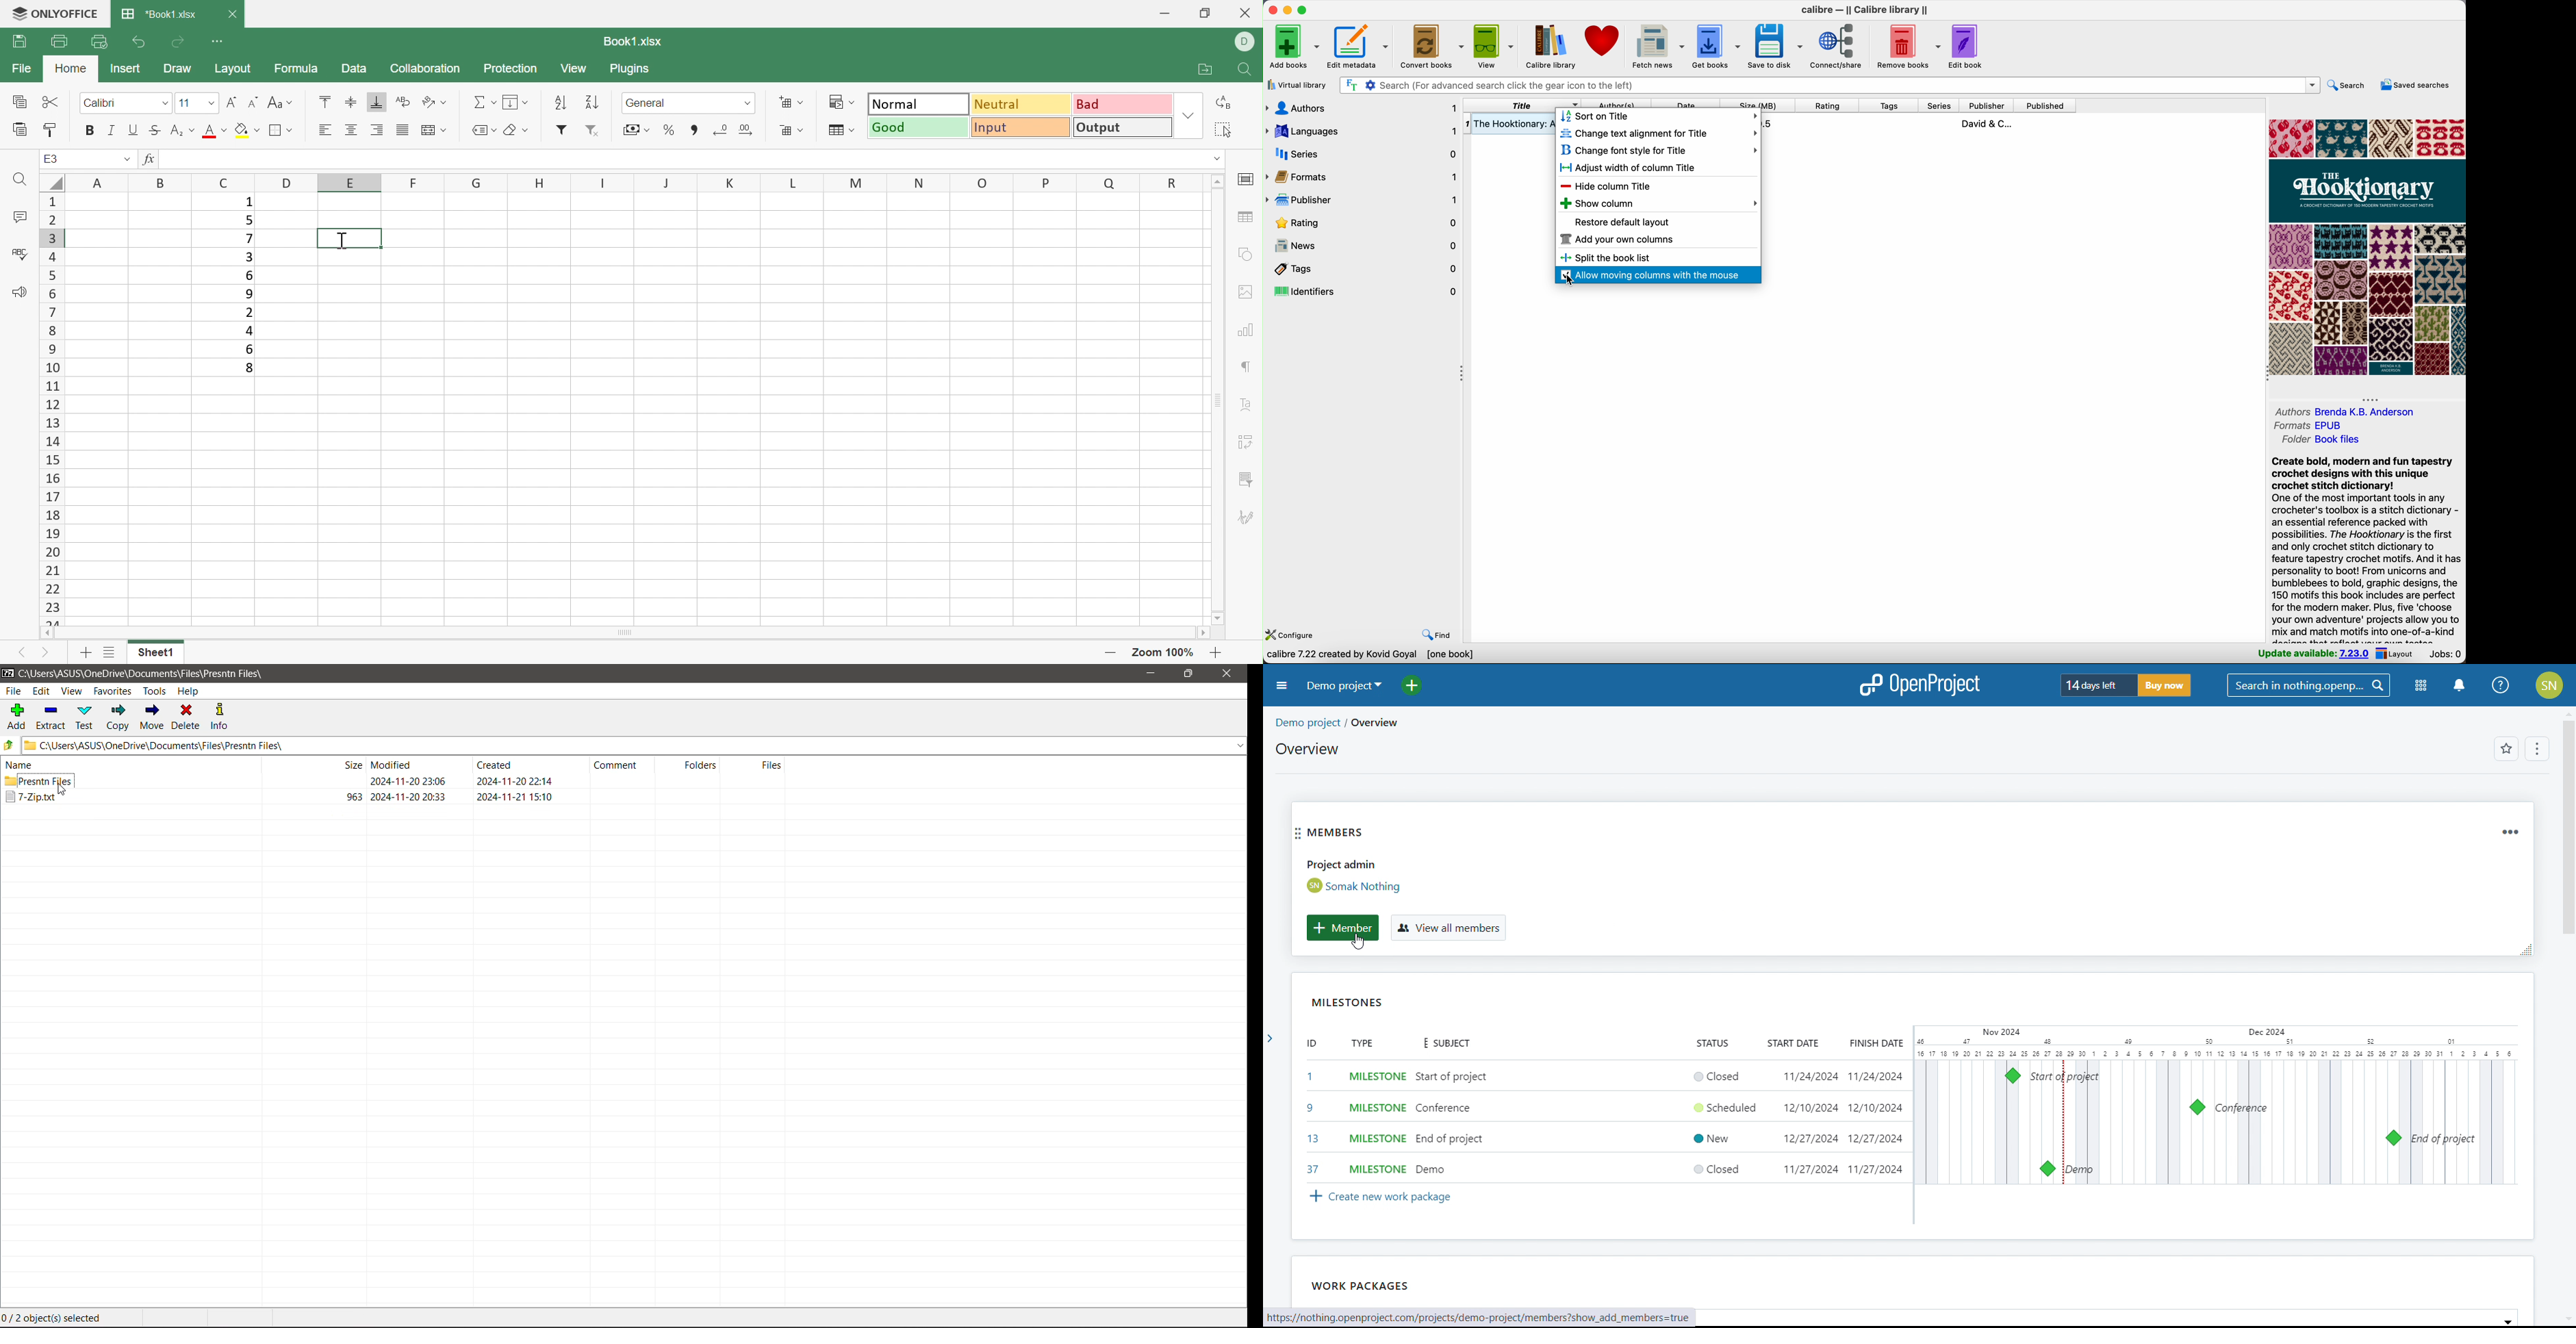 The width and height of the screenshot is (2576, 1344). What do you see at coordinates (348, 238) in the screenshot?
I see `Selected cell` at bounding box center [348, 238].